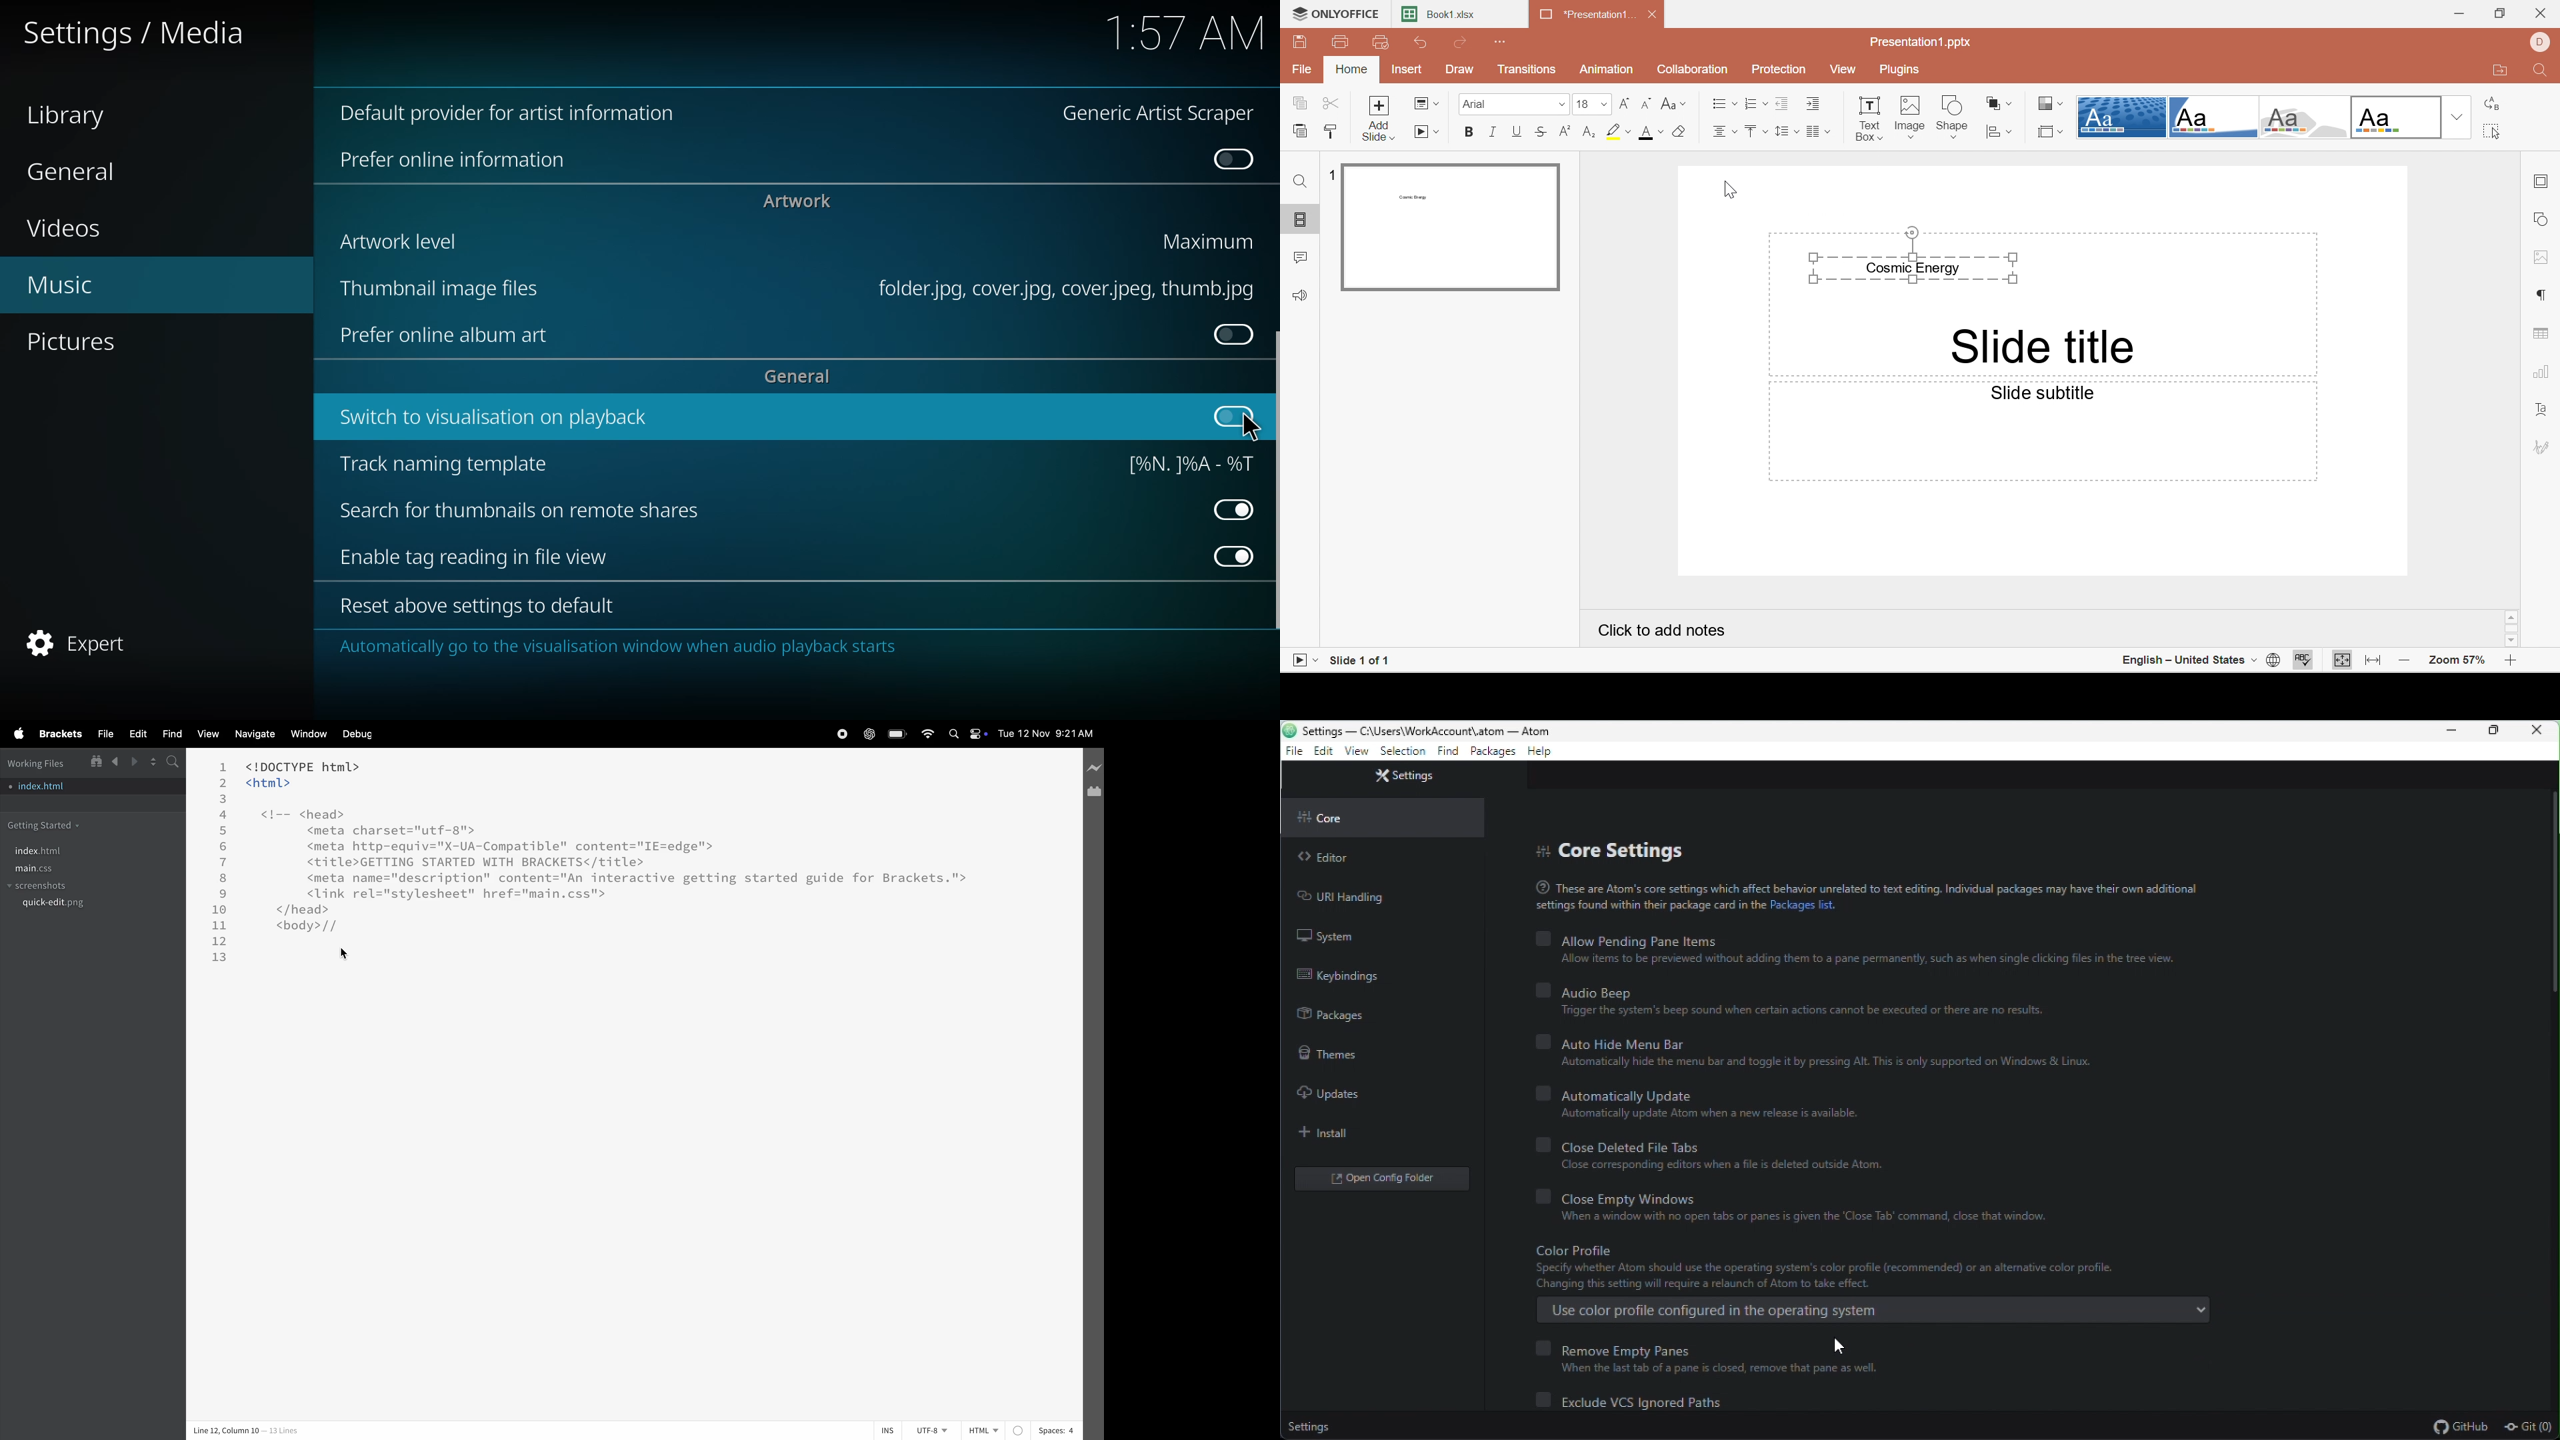  I want to click on track naming template, so click(446, 465).